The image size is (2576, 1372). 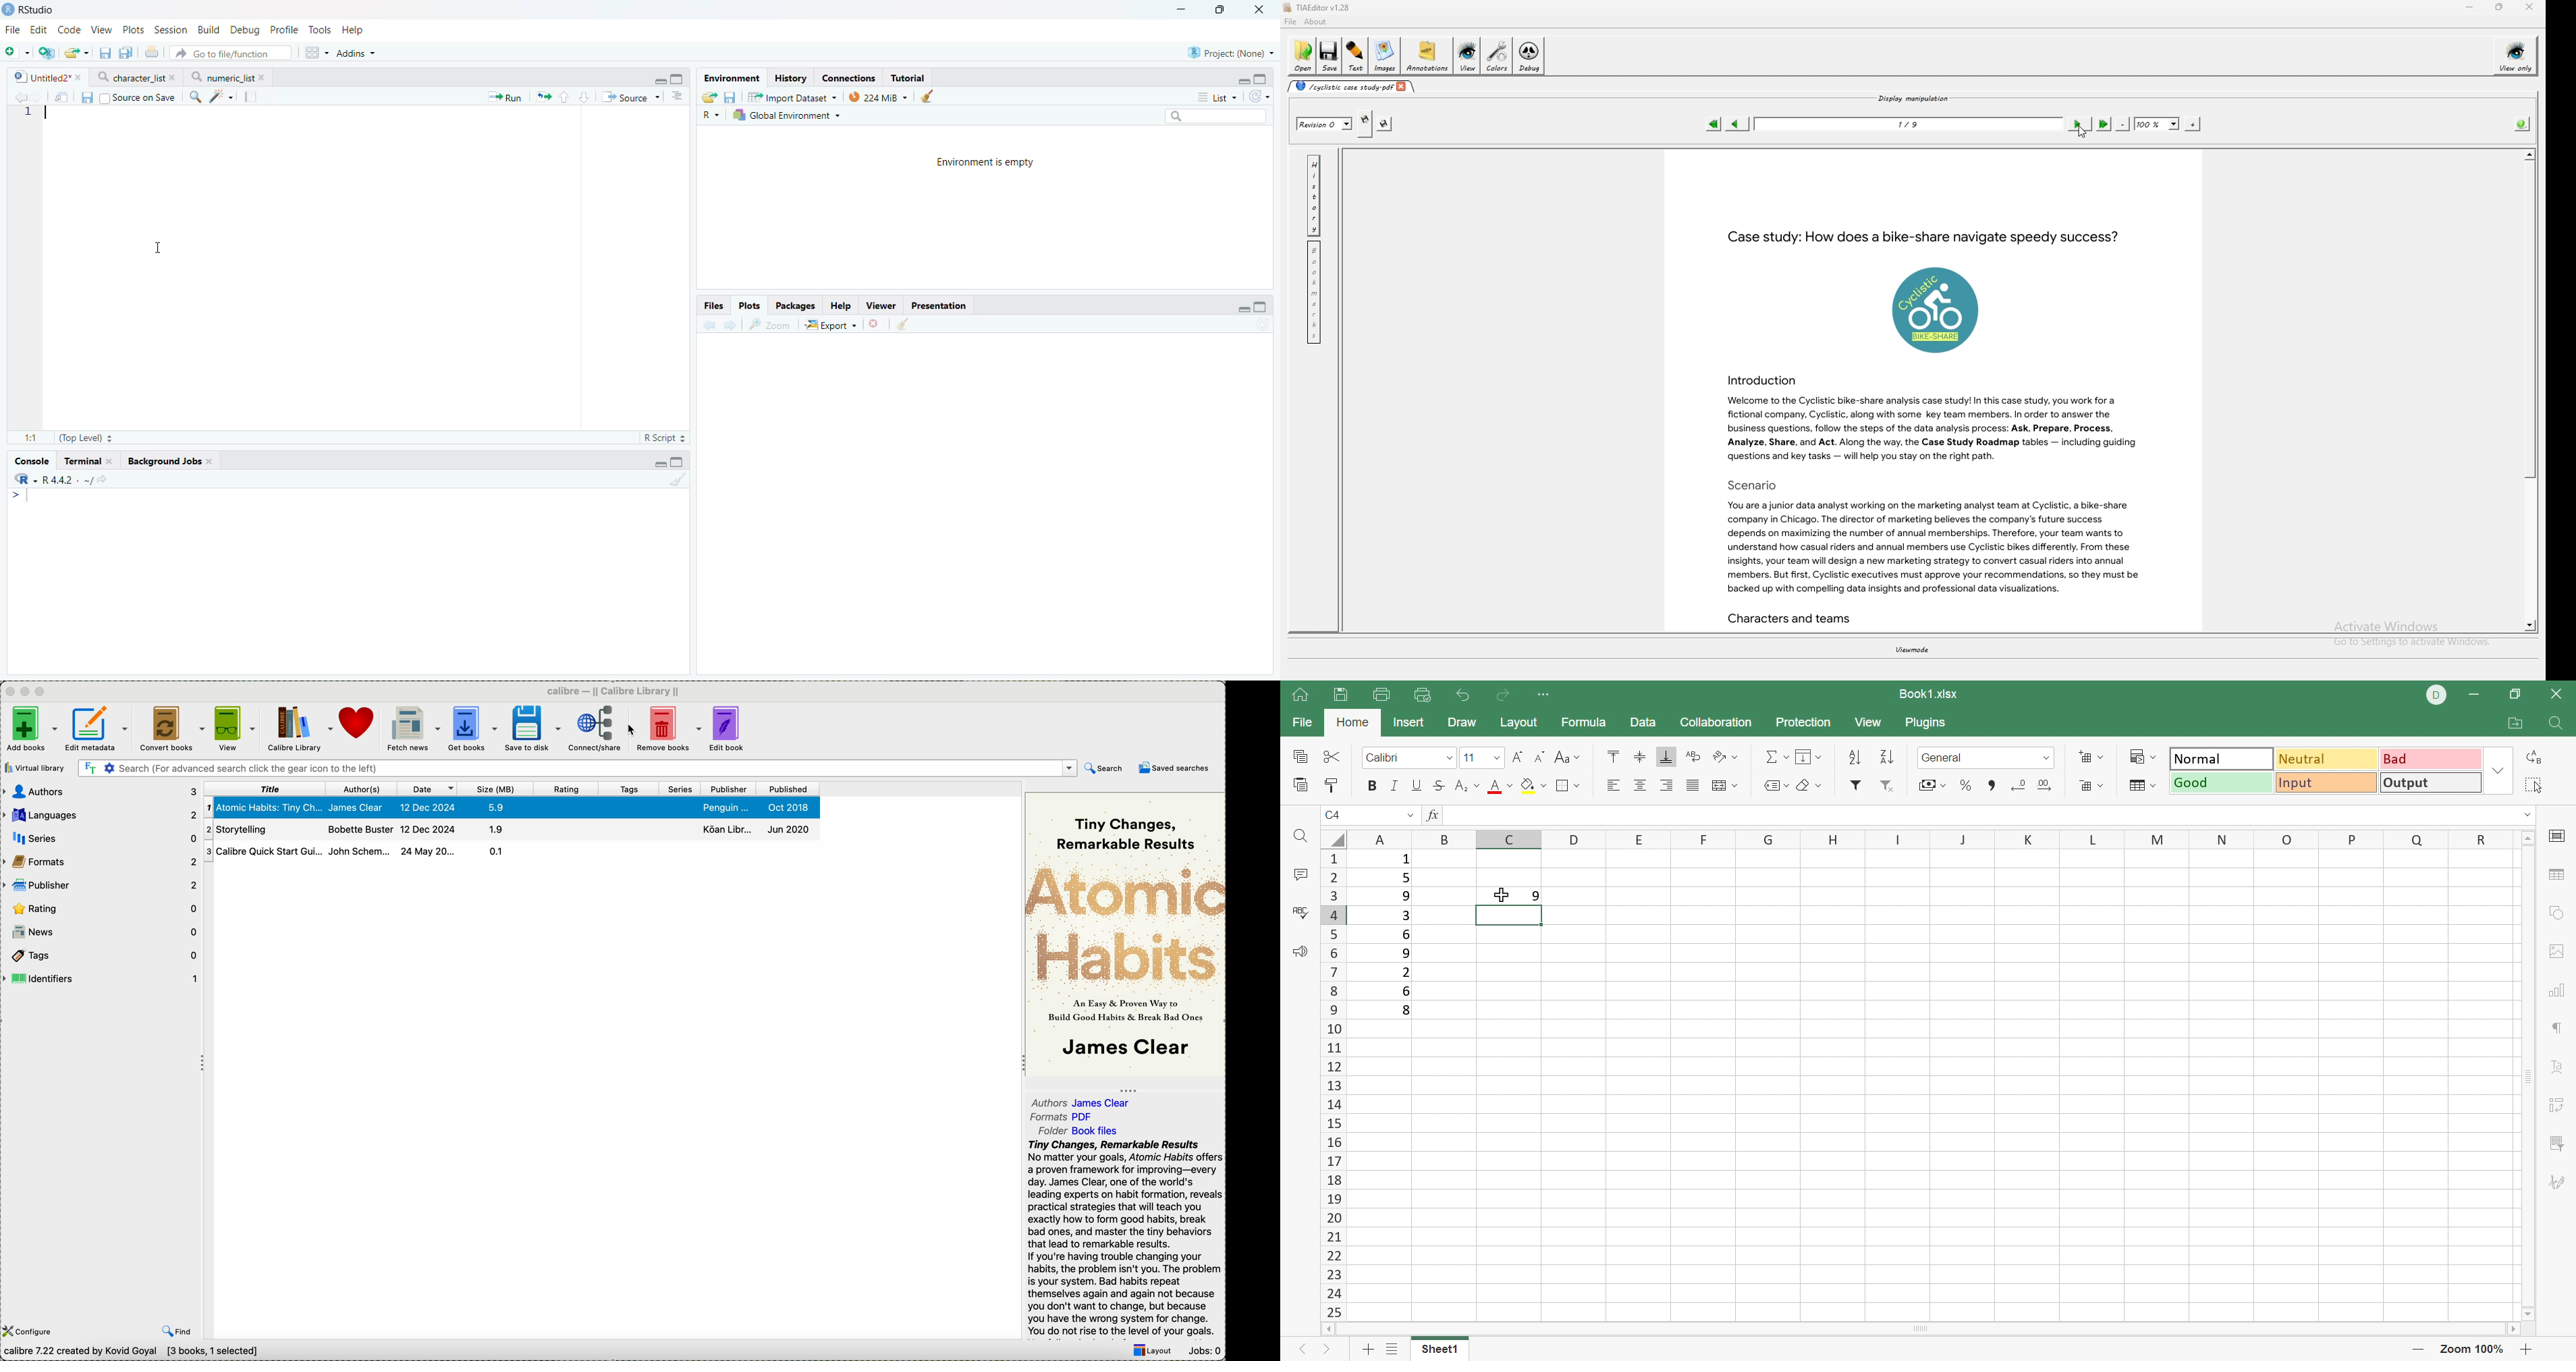 I want to click on Line numbers, so click(x=28, y=115).